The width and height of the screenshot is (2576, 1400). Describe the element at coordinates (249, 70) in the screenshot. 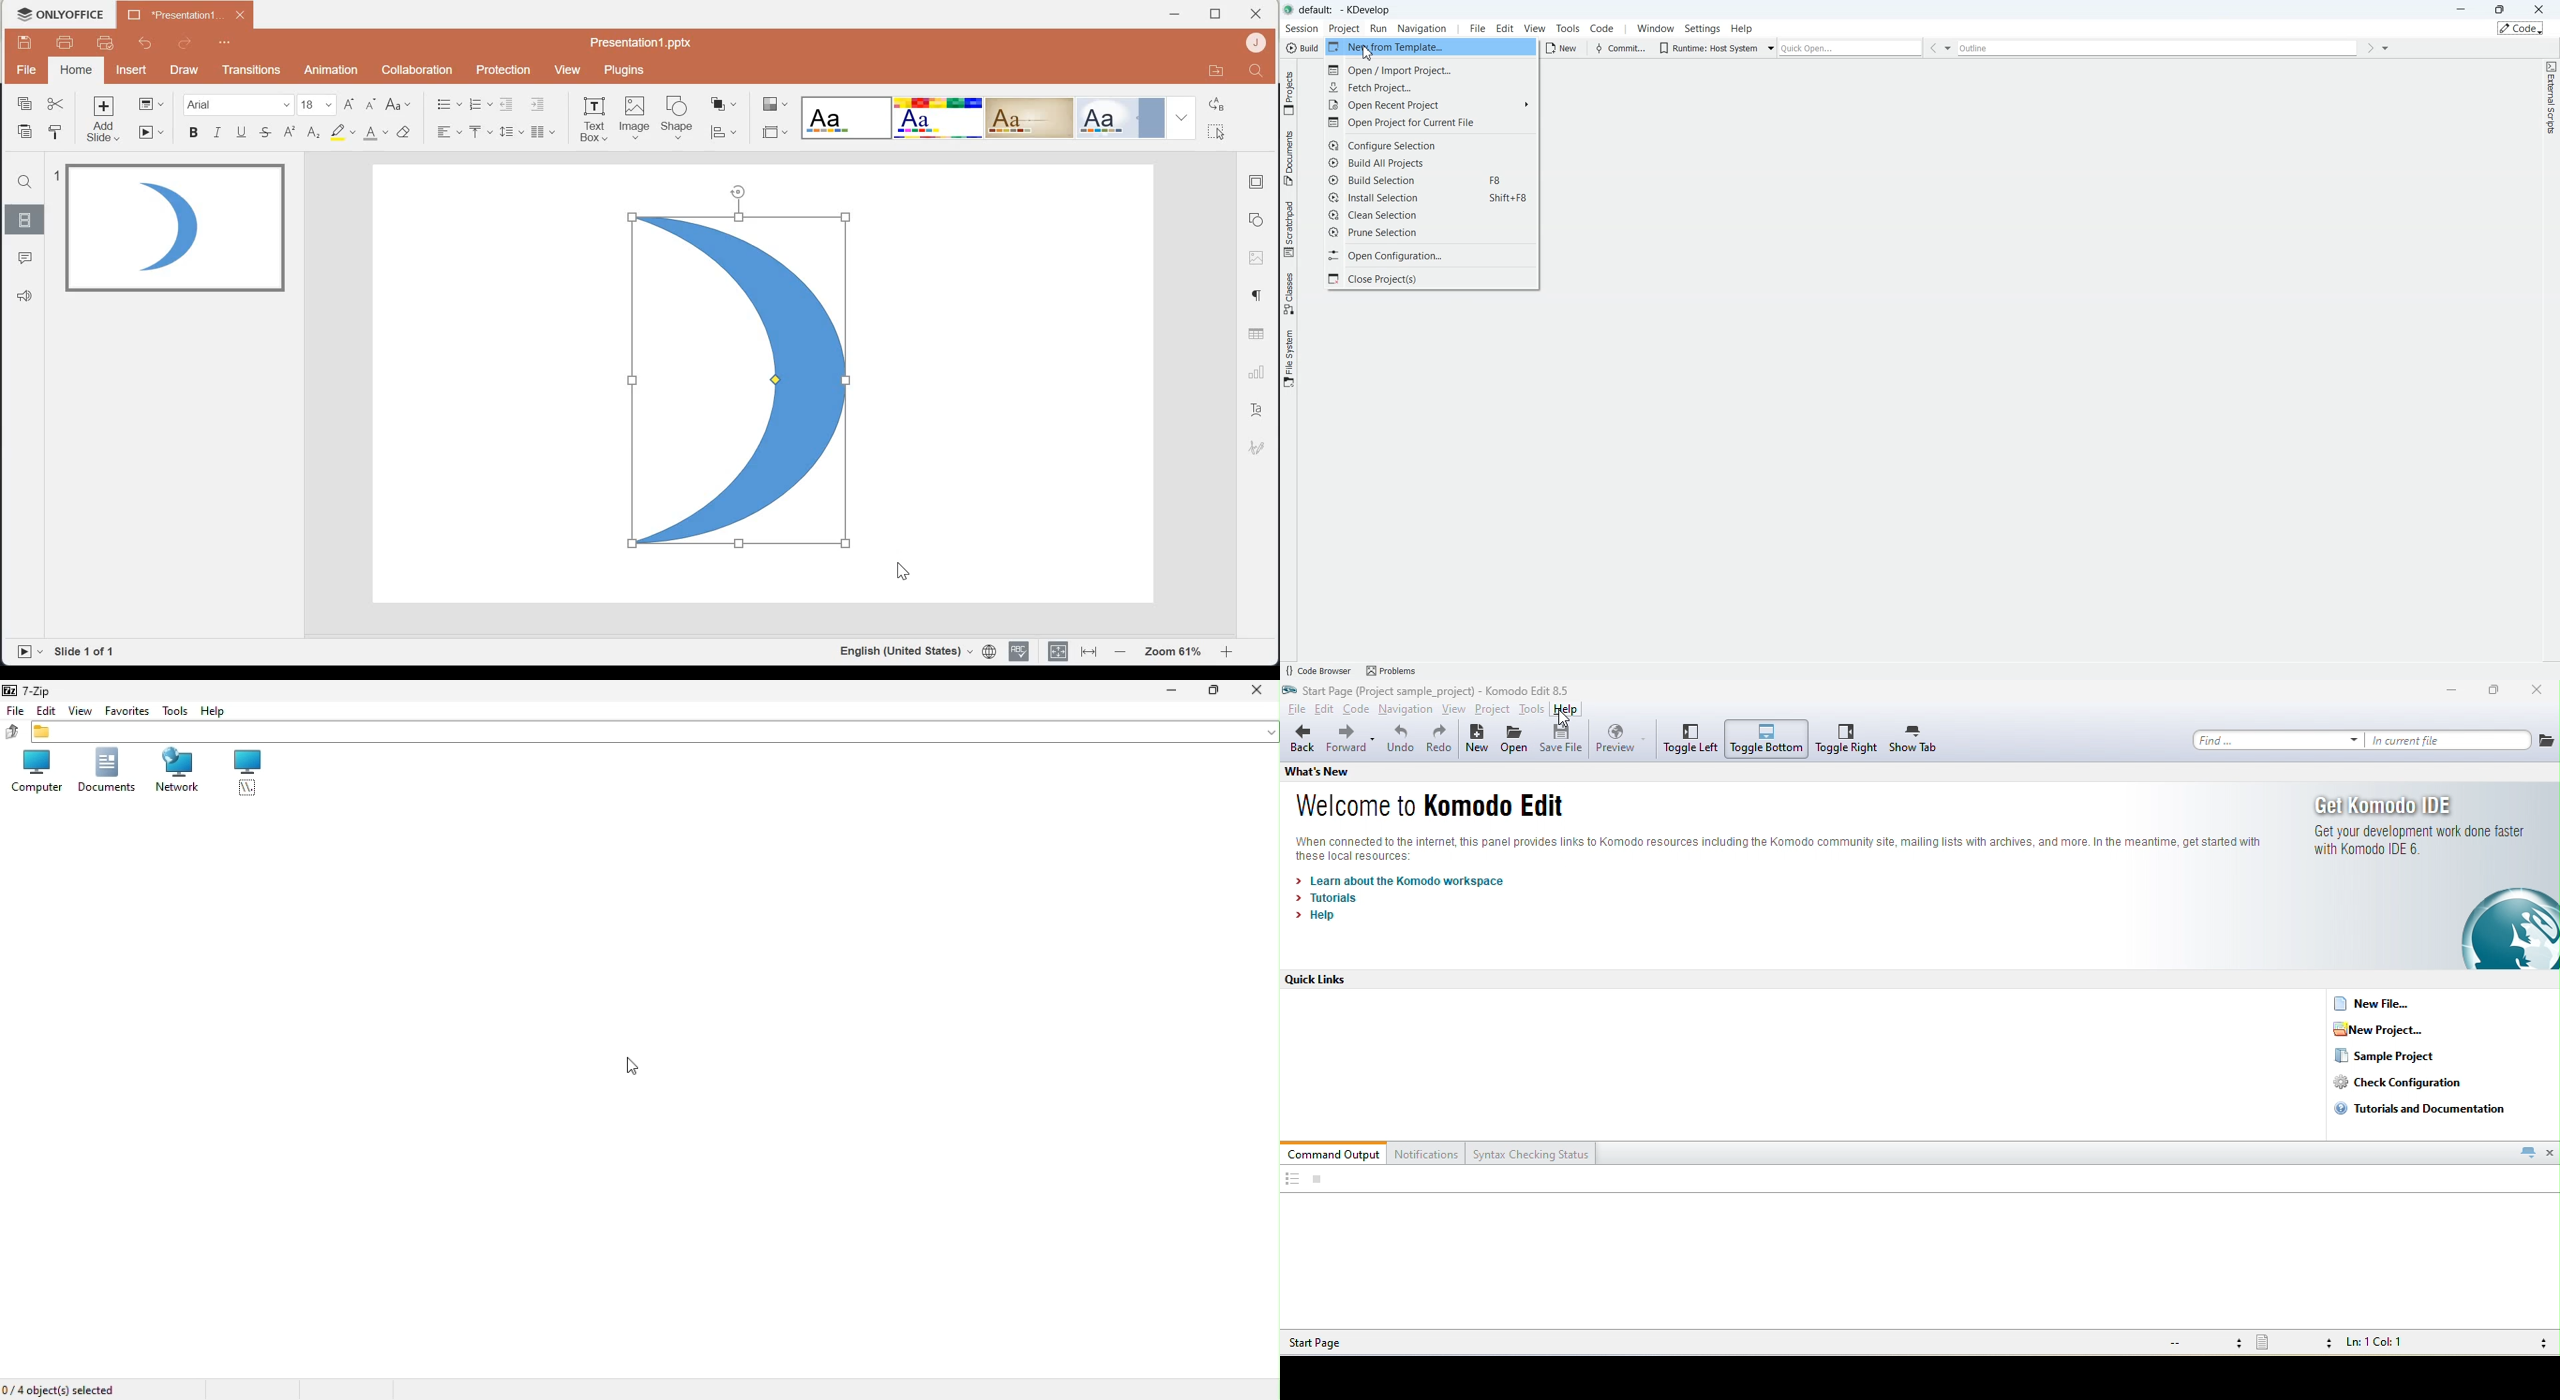

I see `Transitions` at that location.